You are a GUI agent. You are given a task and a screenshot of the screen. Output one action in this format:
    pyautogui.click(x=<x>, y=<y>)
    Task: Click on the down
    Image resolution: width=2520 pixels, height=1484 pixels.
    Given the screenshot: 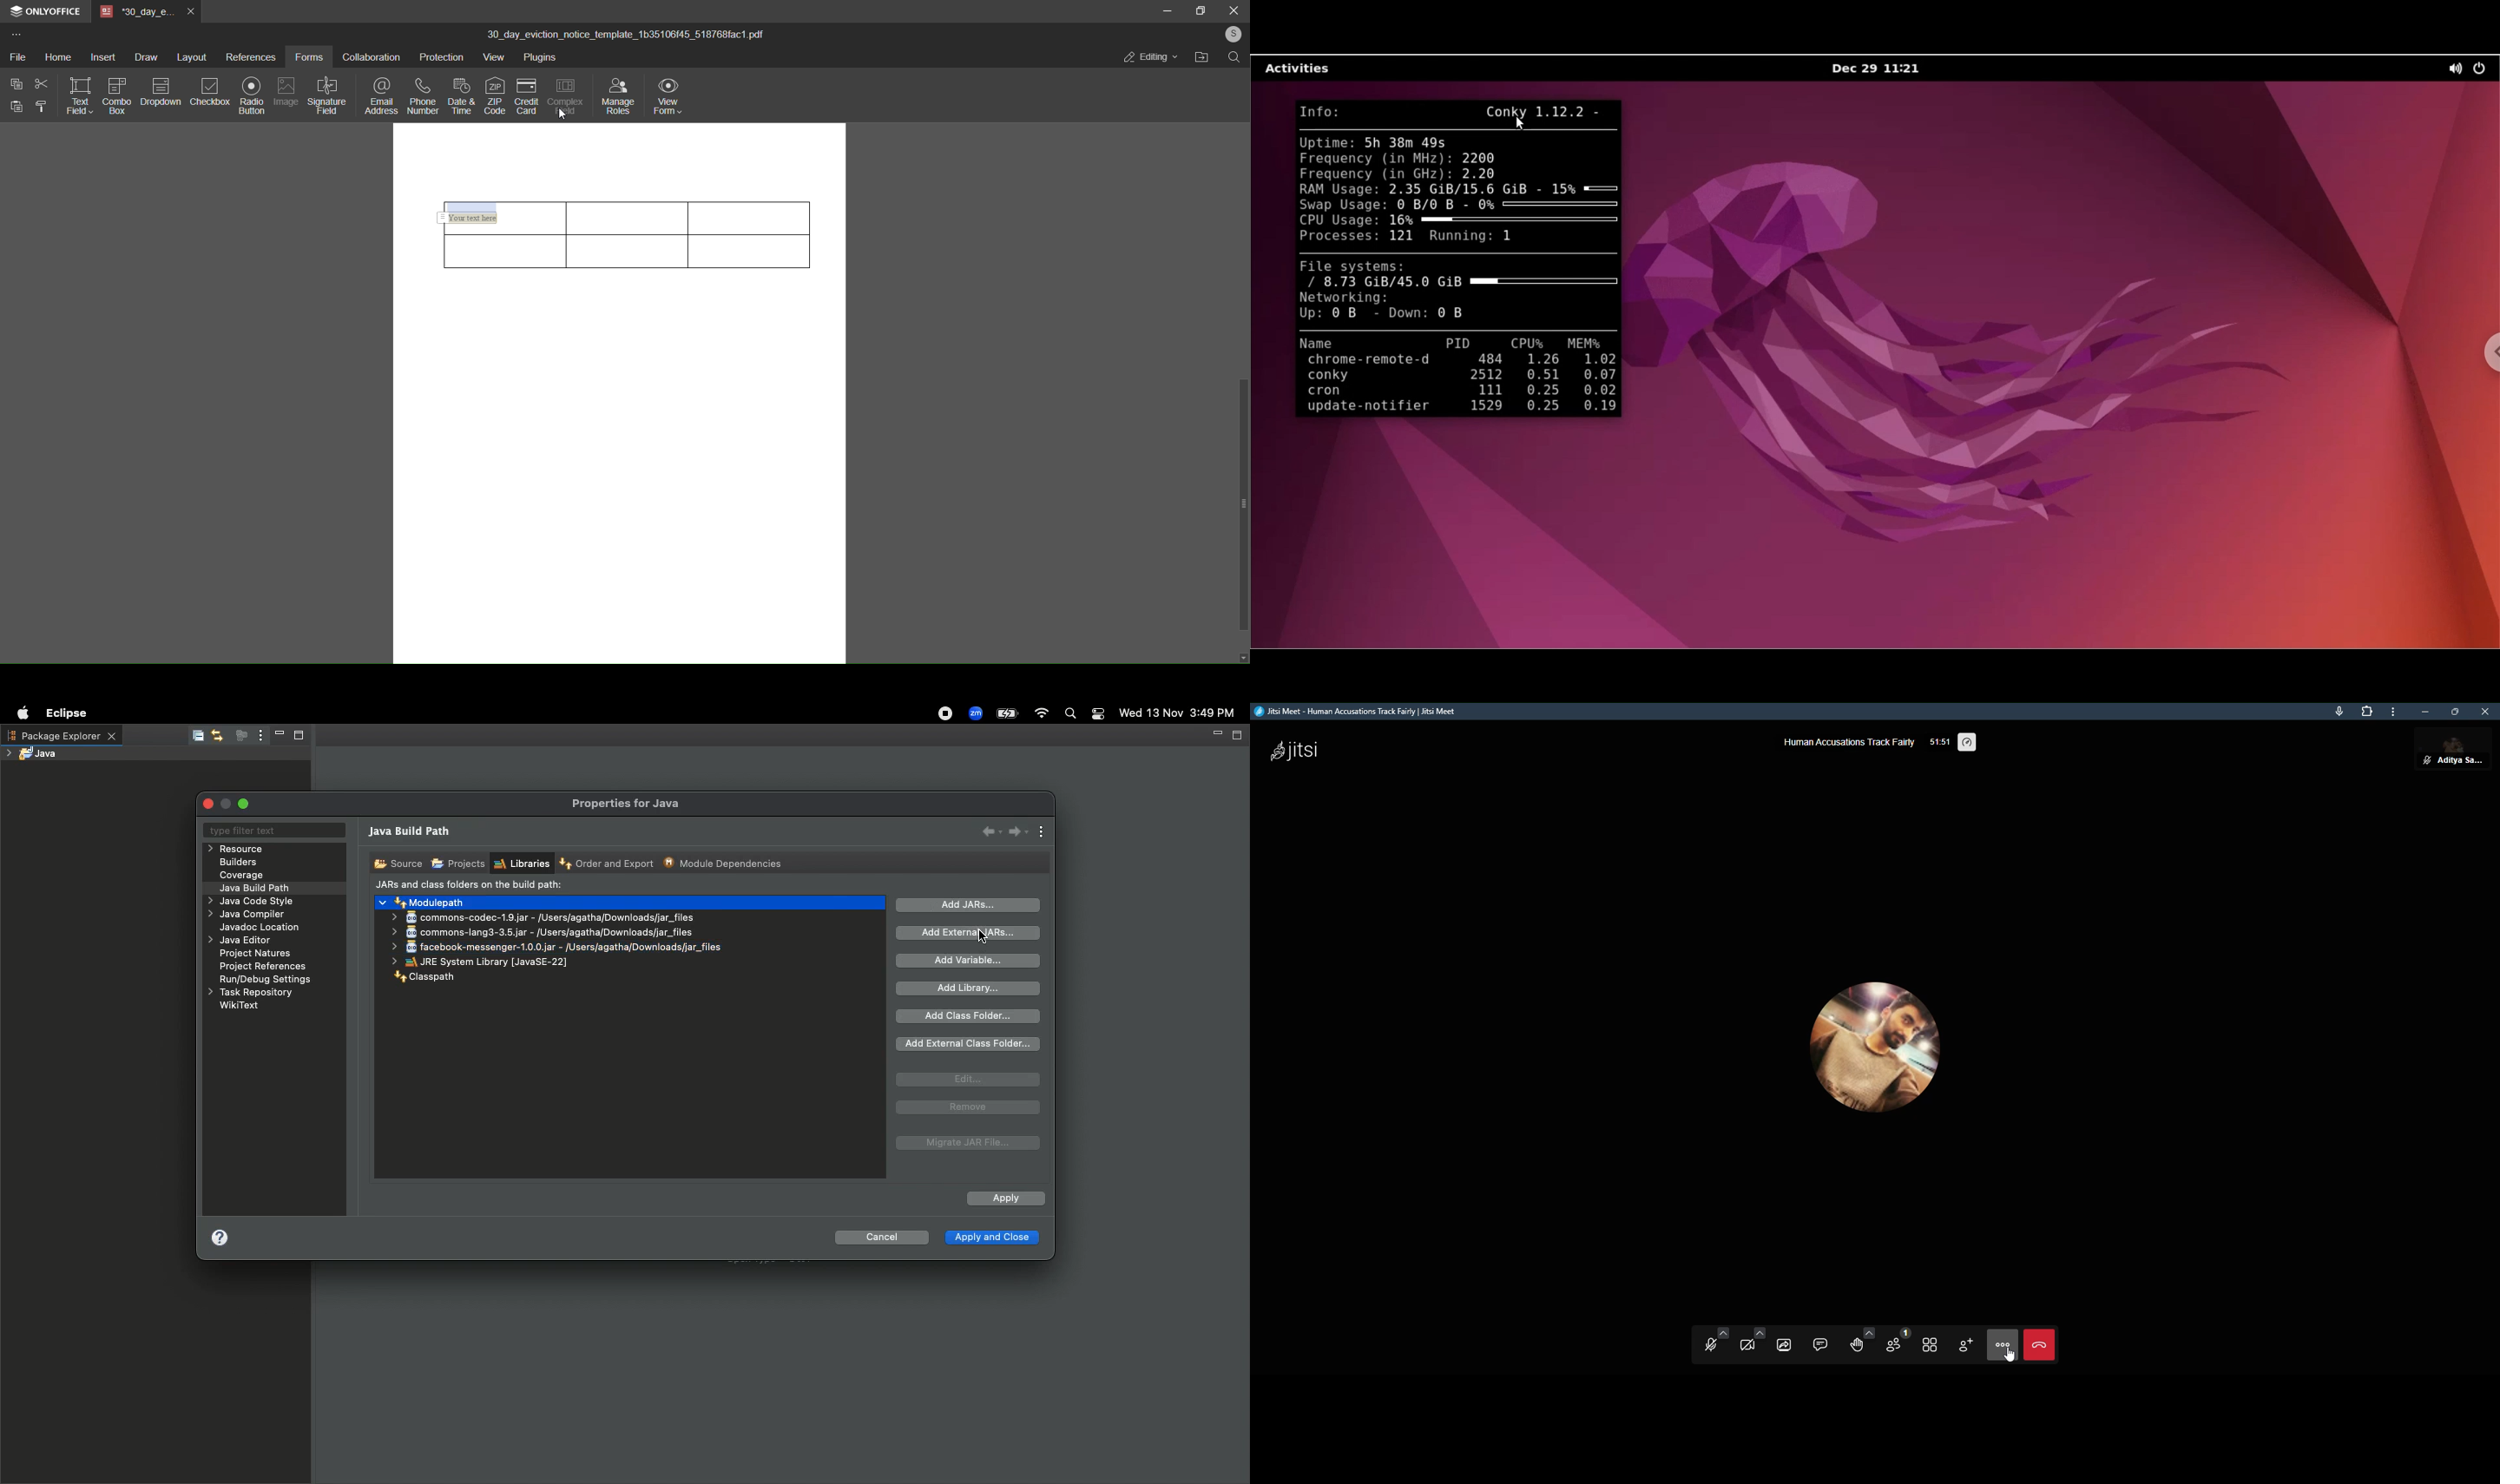 What is the action you would take?
    pyautogui.click(x=1243, y=656)
    